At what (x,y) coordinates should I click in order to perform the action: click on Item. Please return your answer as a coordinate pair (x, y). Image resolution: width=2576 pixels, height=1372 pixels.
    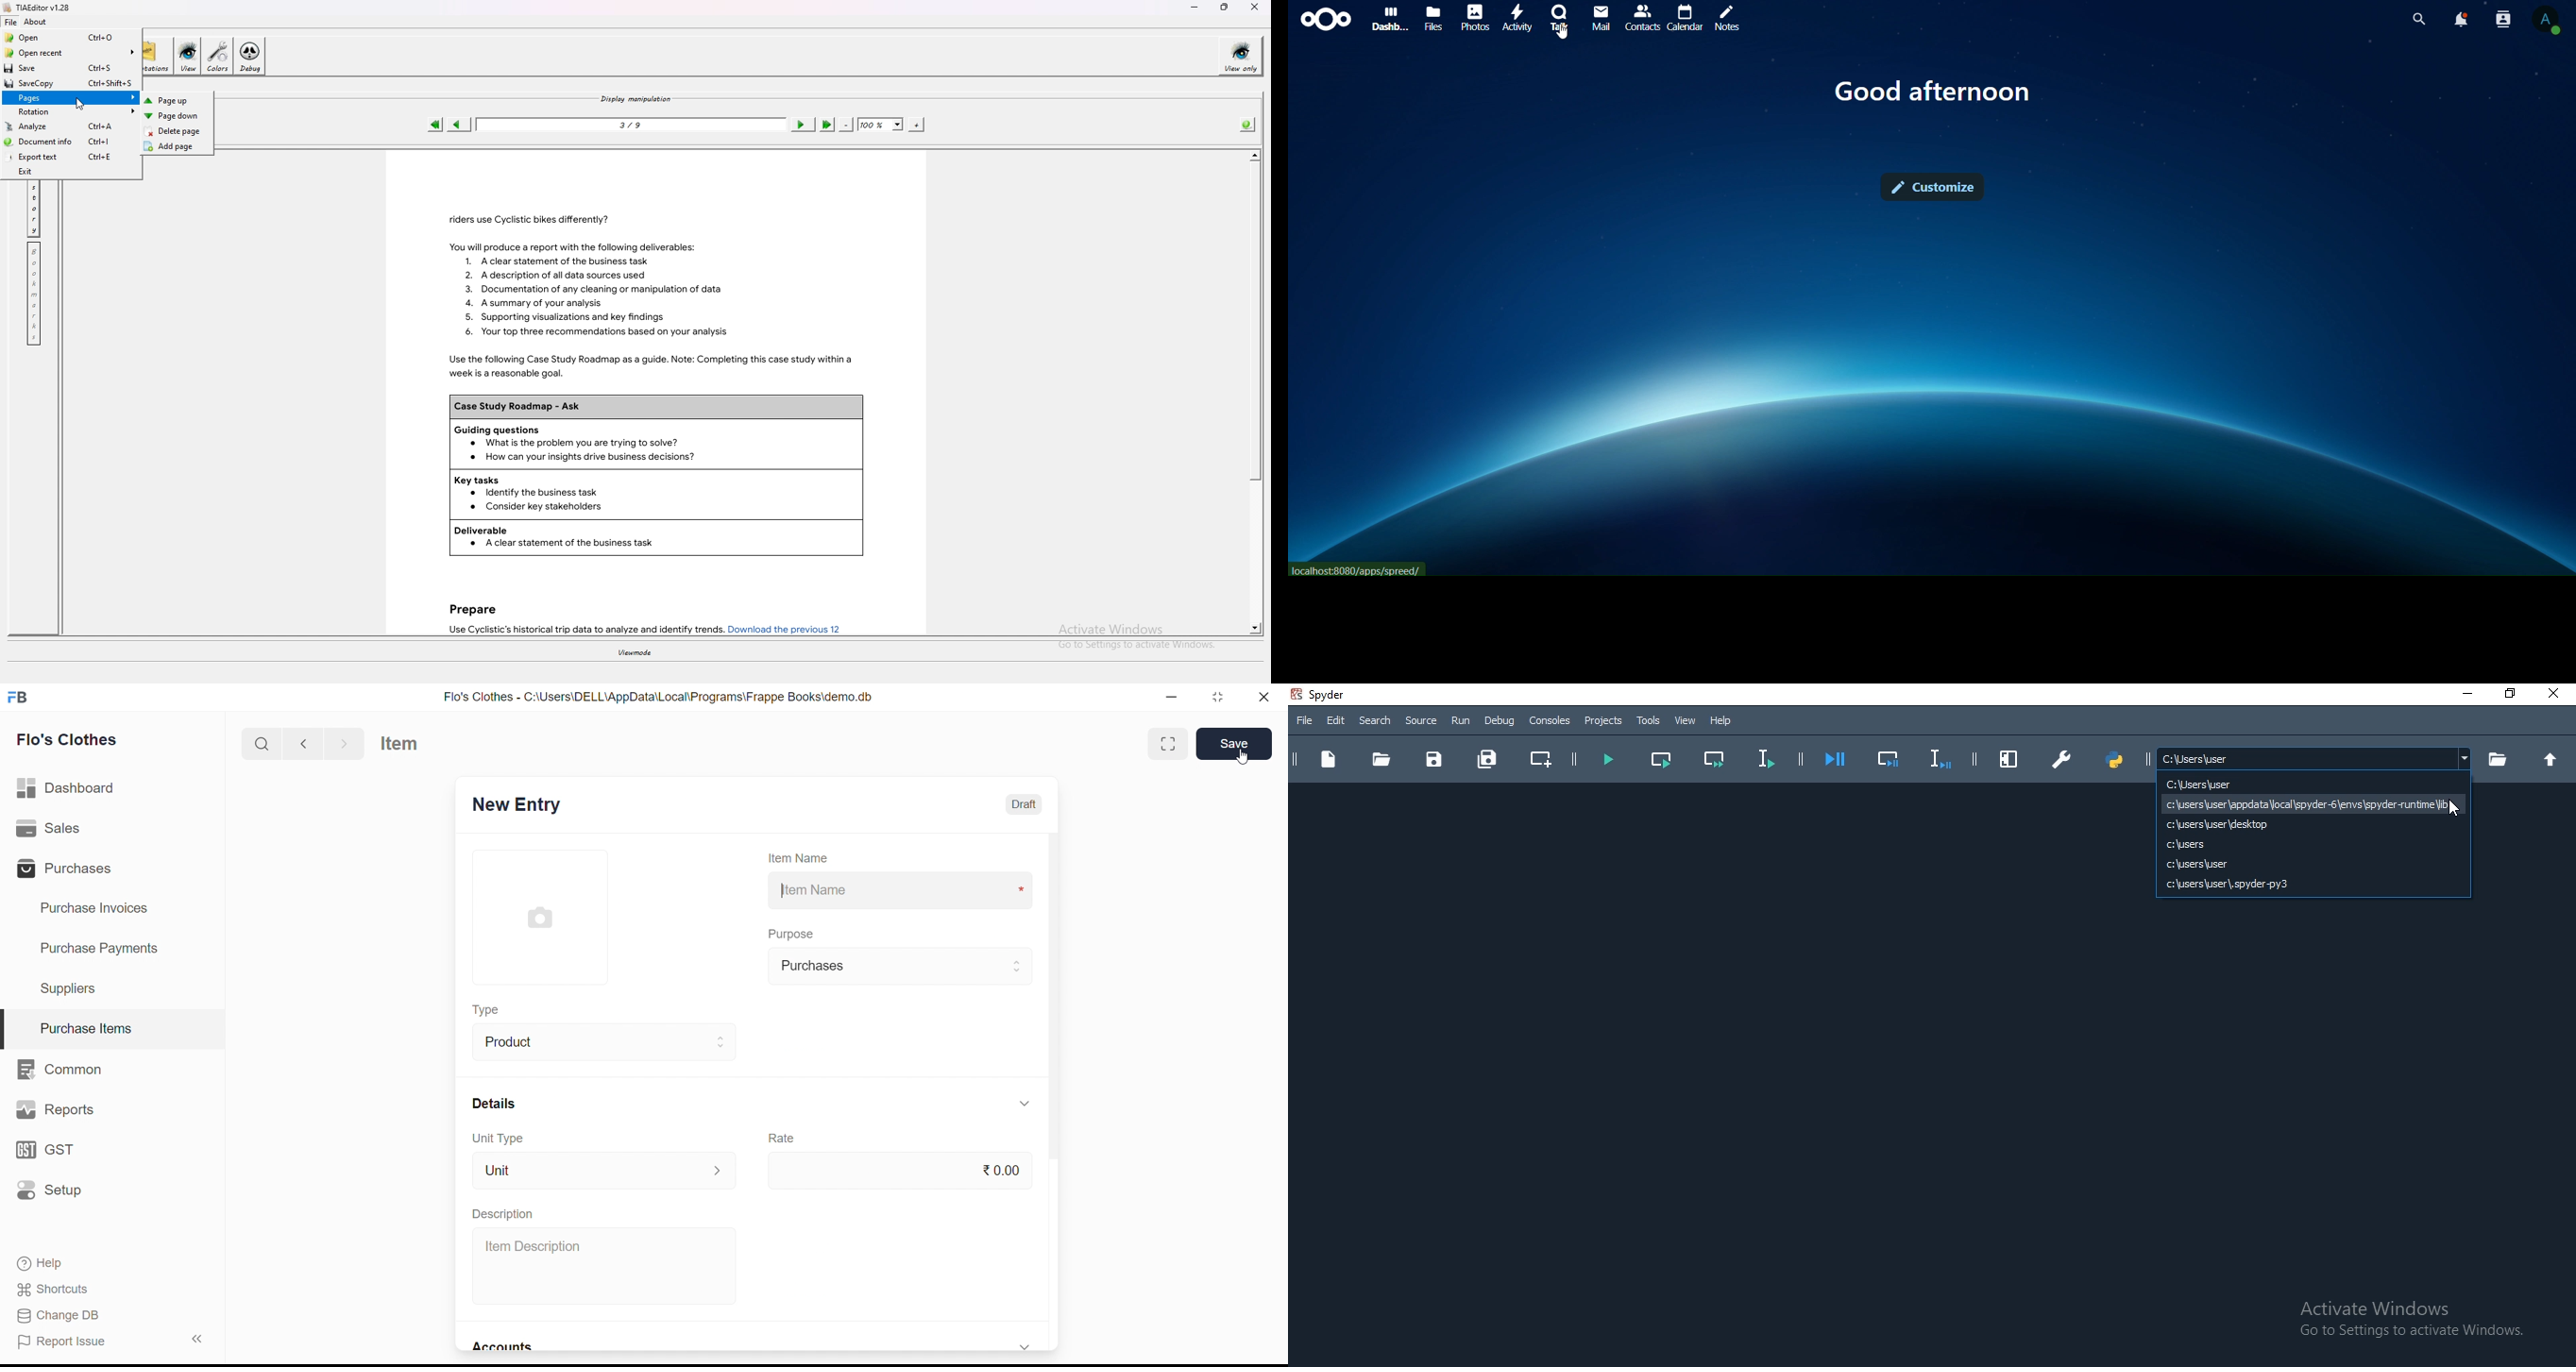
    Looking at the image, I should click on (409, 744).